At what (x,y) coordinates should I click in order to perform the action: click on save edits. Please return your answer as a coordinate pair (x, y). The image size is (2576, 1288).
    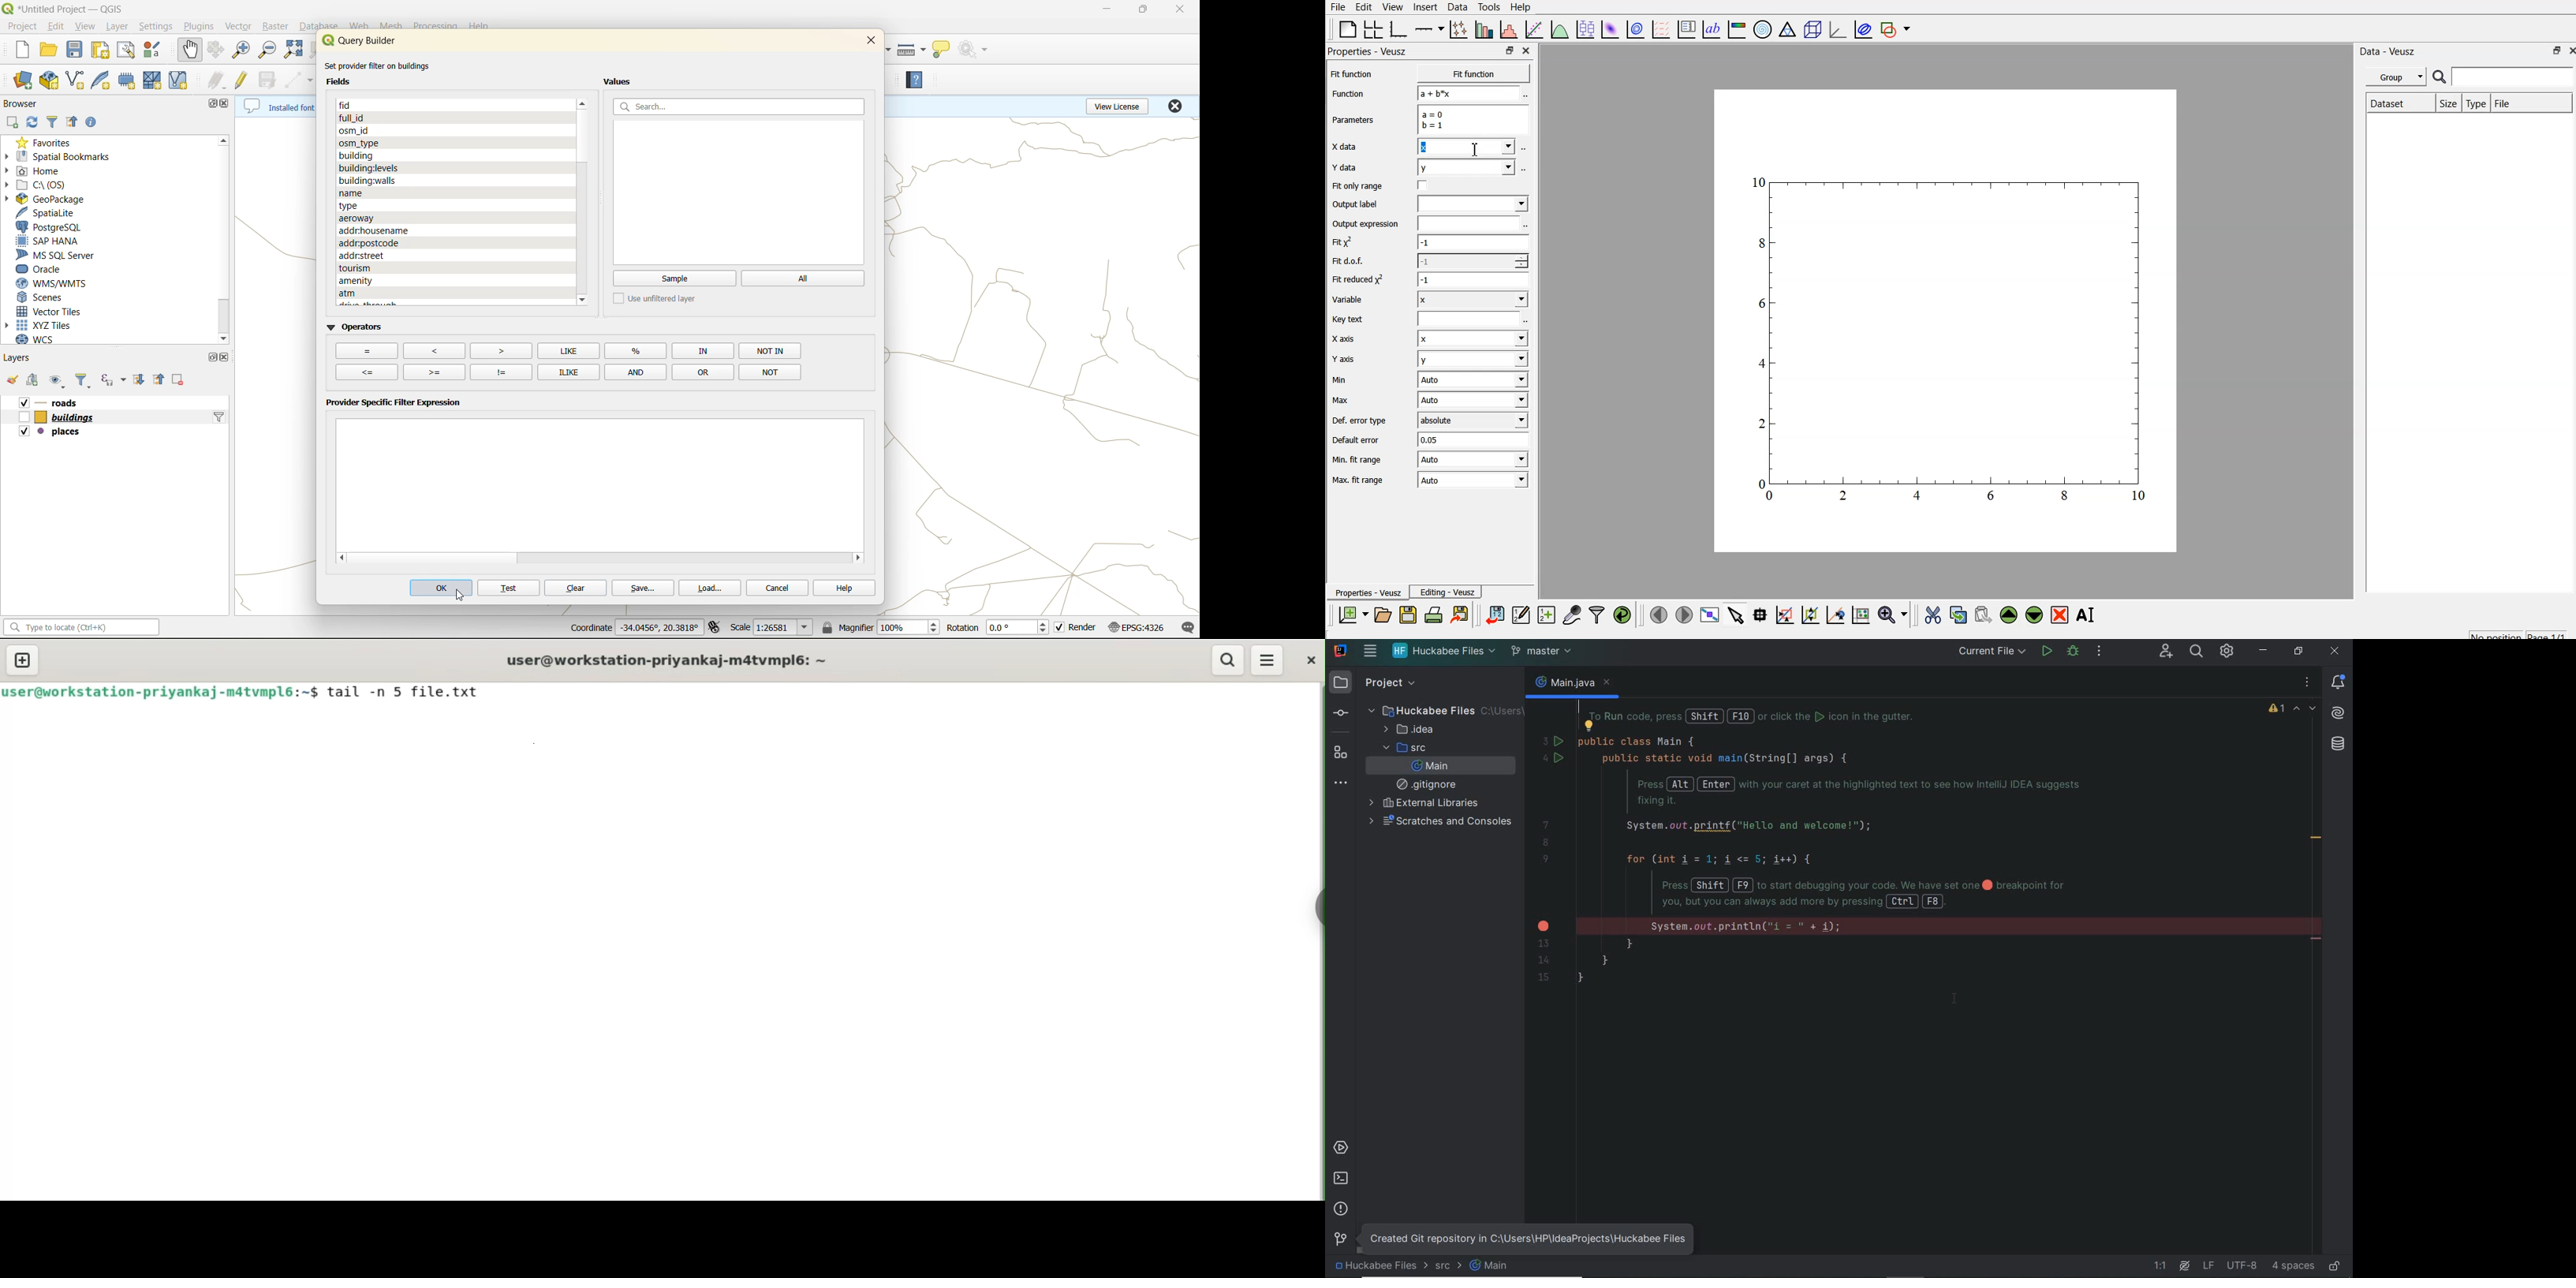
    Looking at the image, I should click on (268, 81).